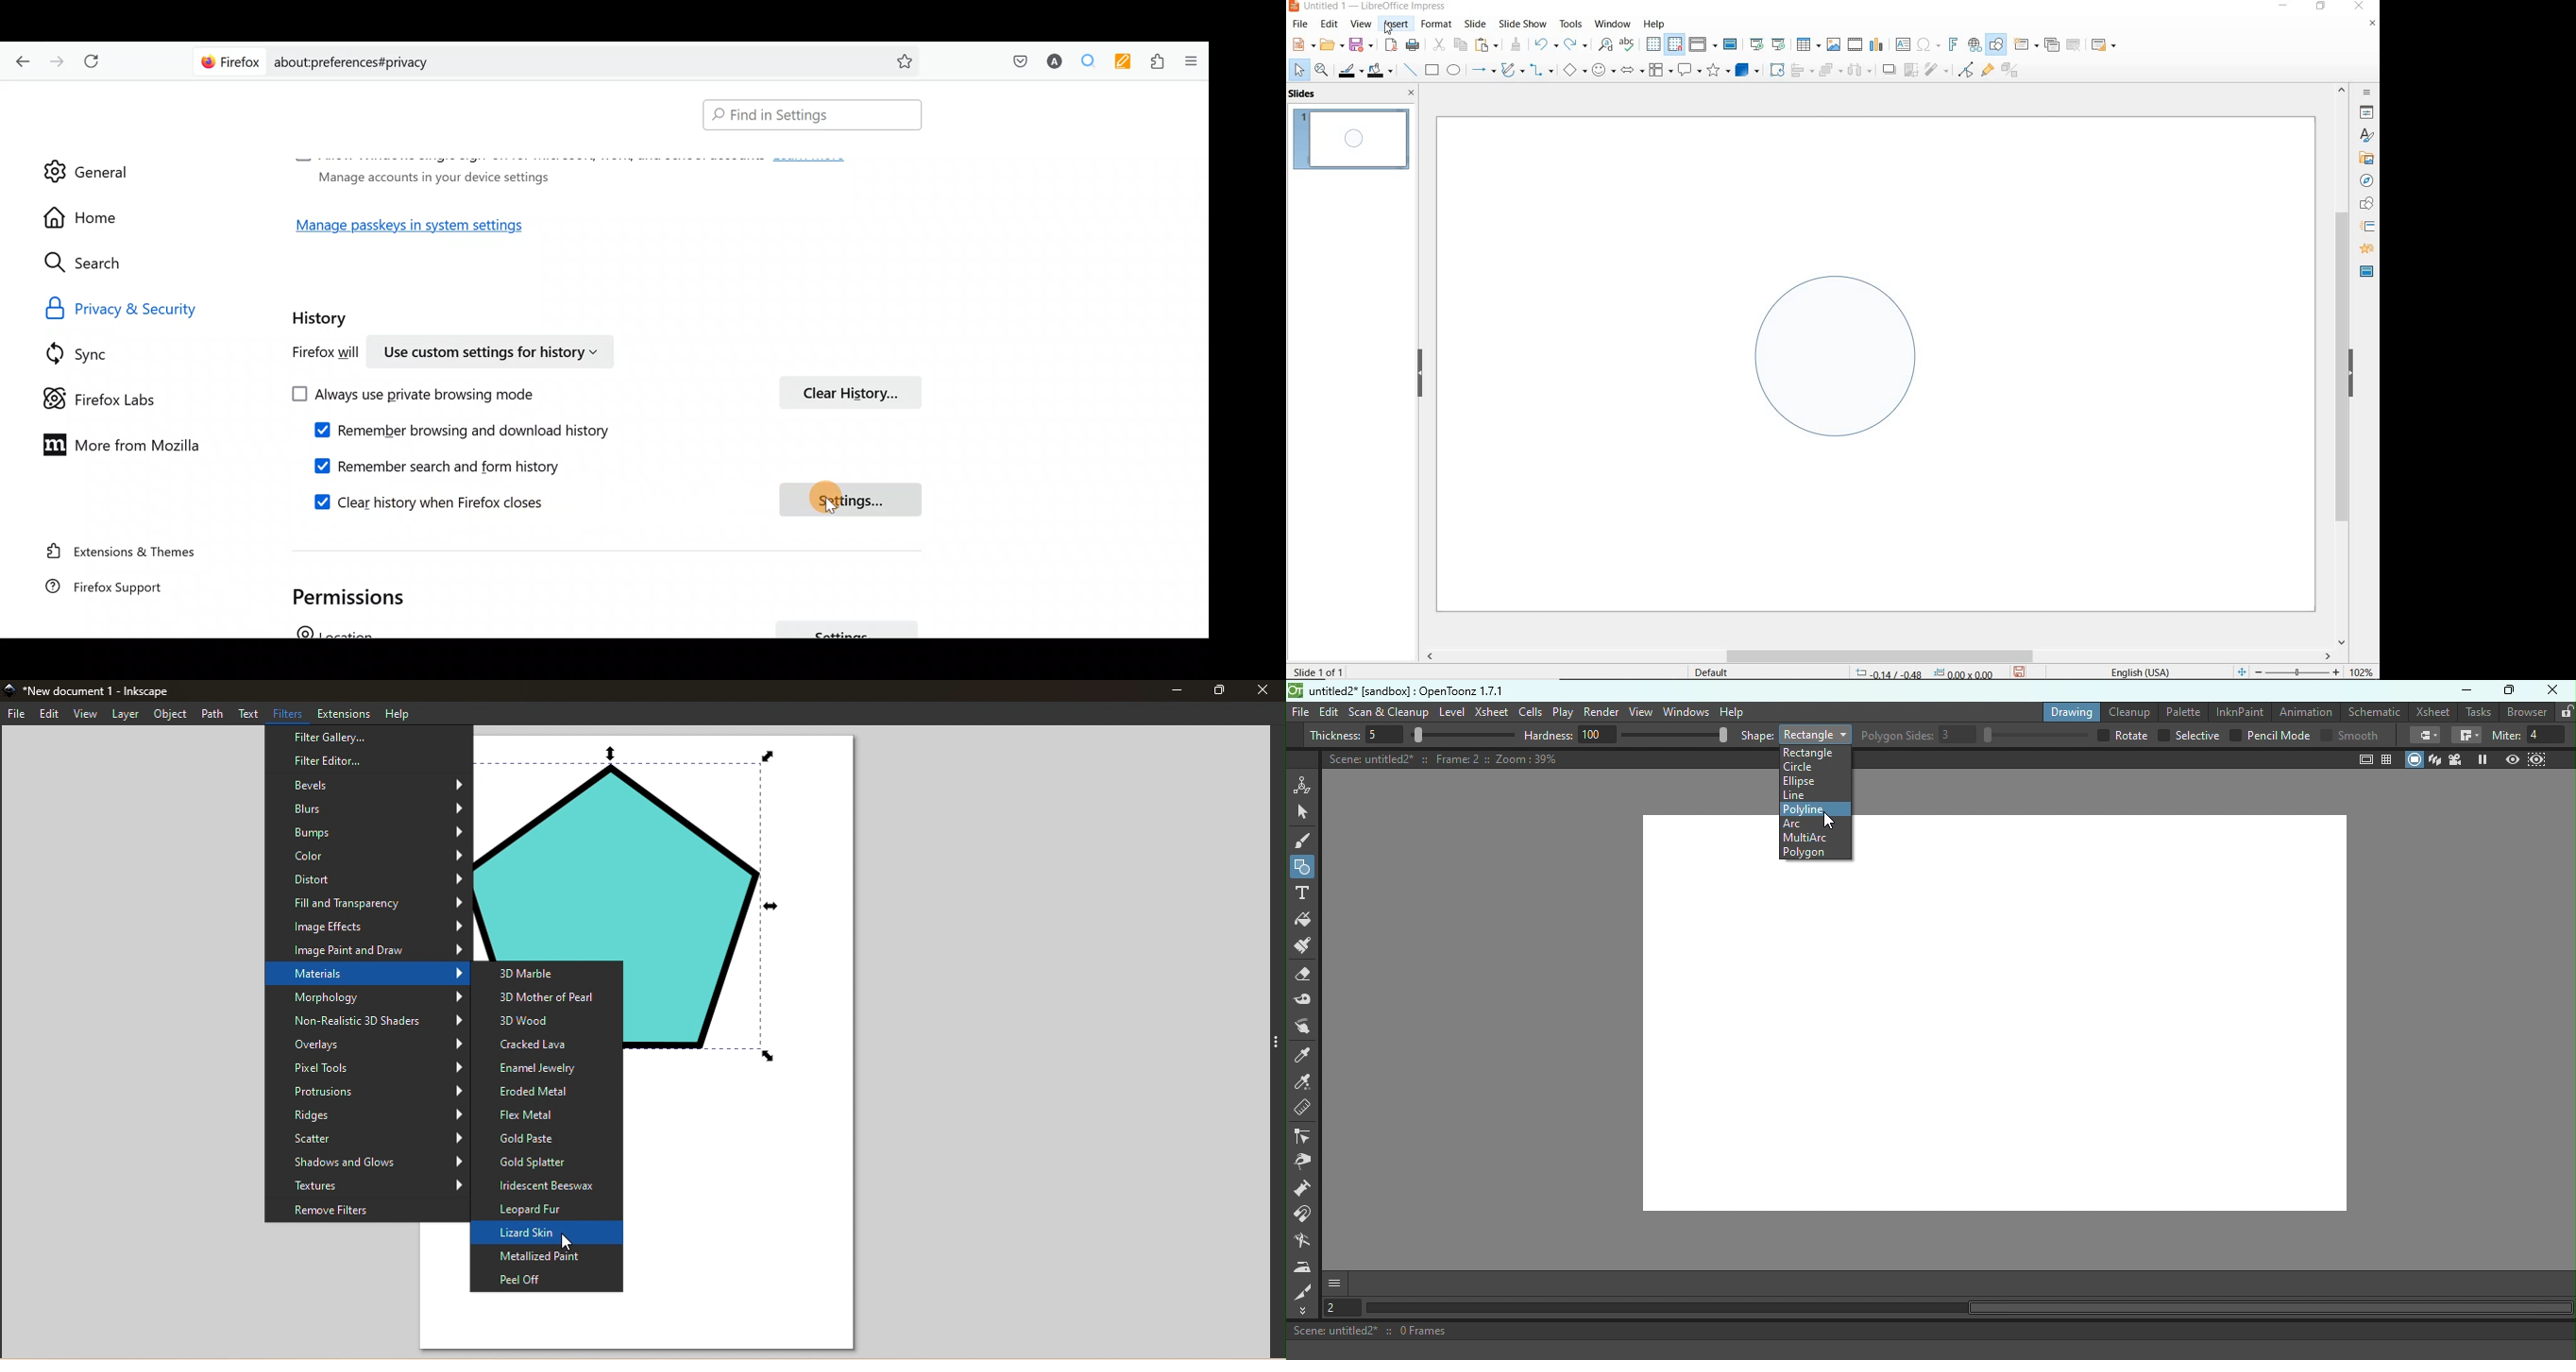 The width and height of the screenshot is (2576, 1372). Describe the element at coordinates (115, 443) in the screenshot. I see `More from Mozilla` at that location.